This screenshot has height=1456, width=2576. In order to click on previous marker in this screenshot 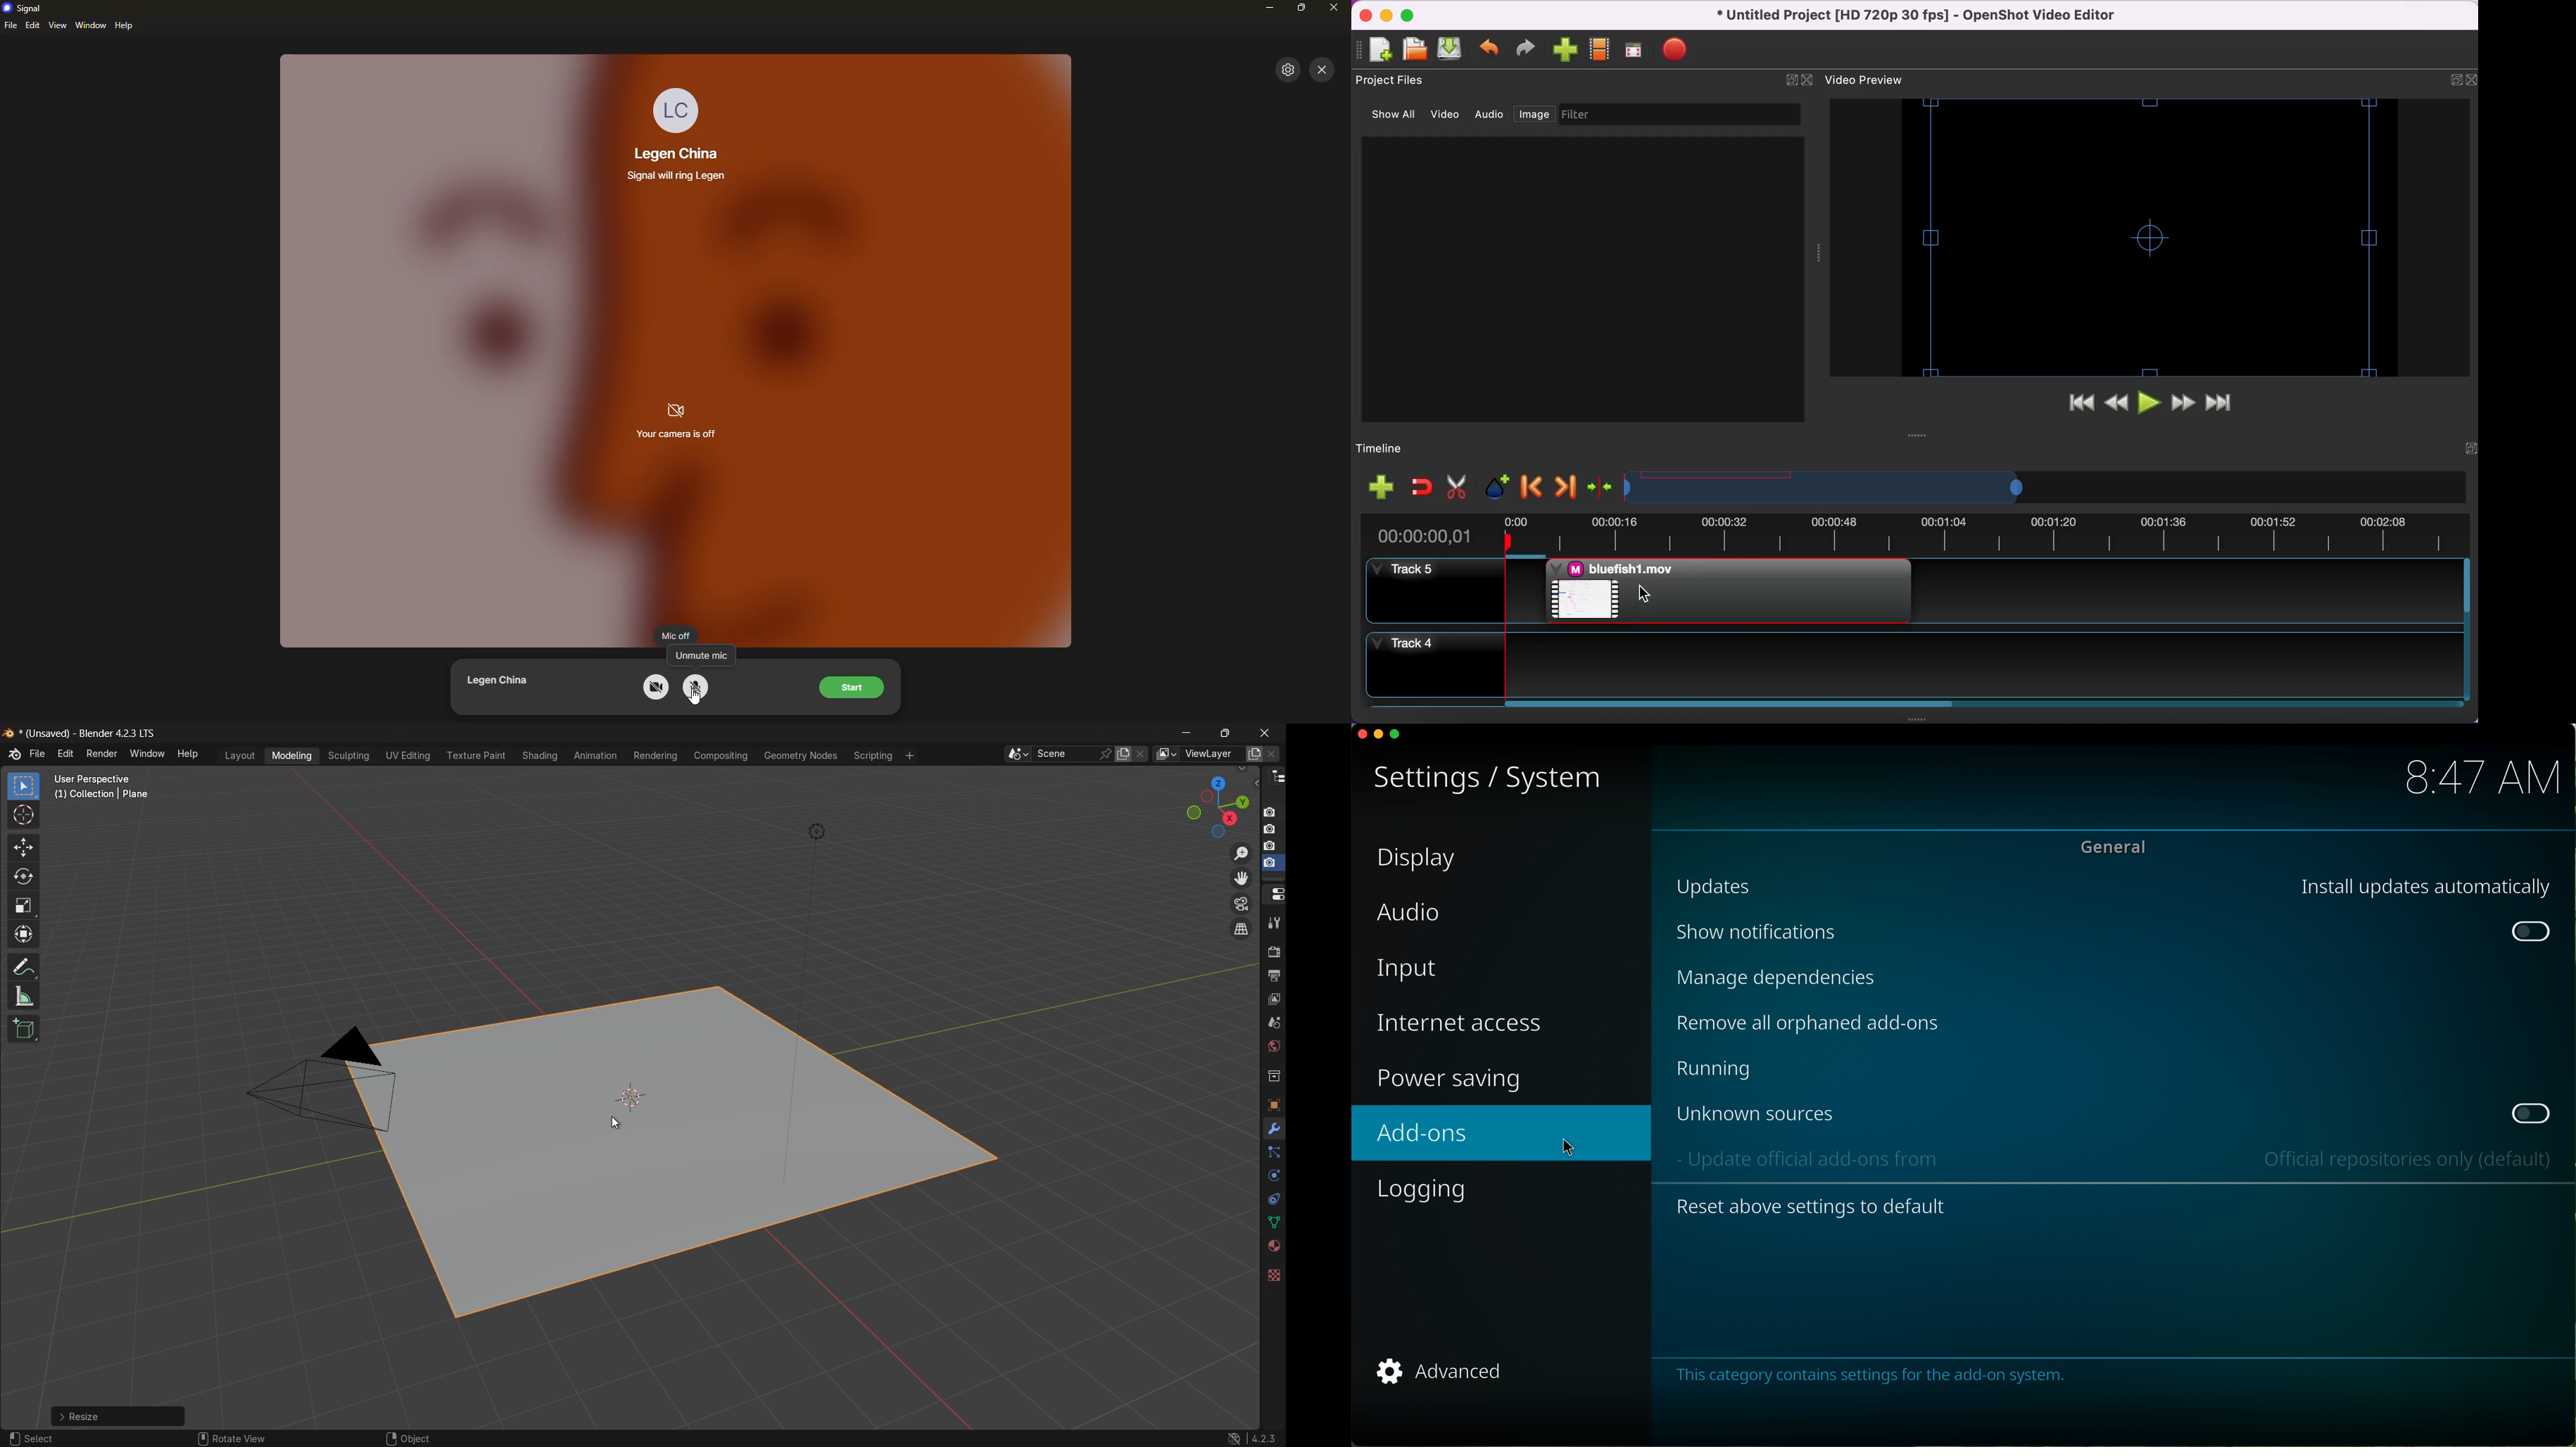, I will do `click(1529, 487)`.